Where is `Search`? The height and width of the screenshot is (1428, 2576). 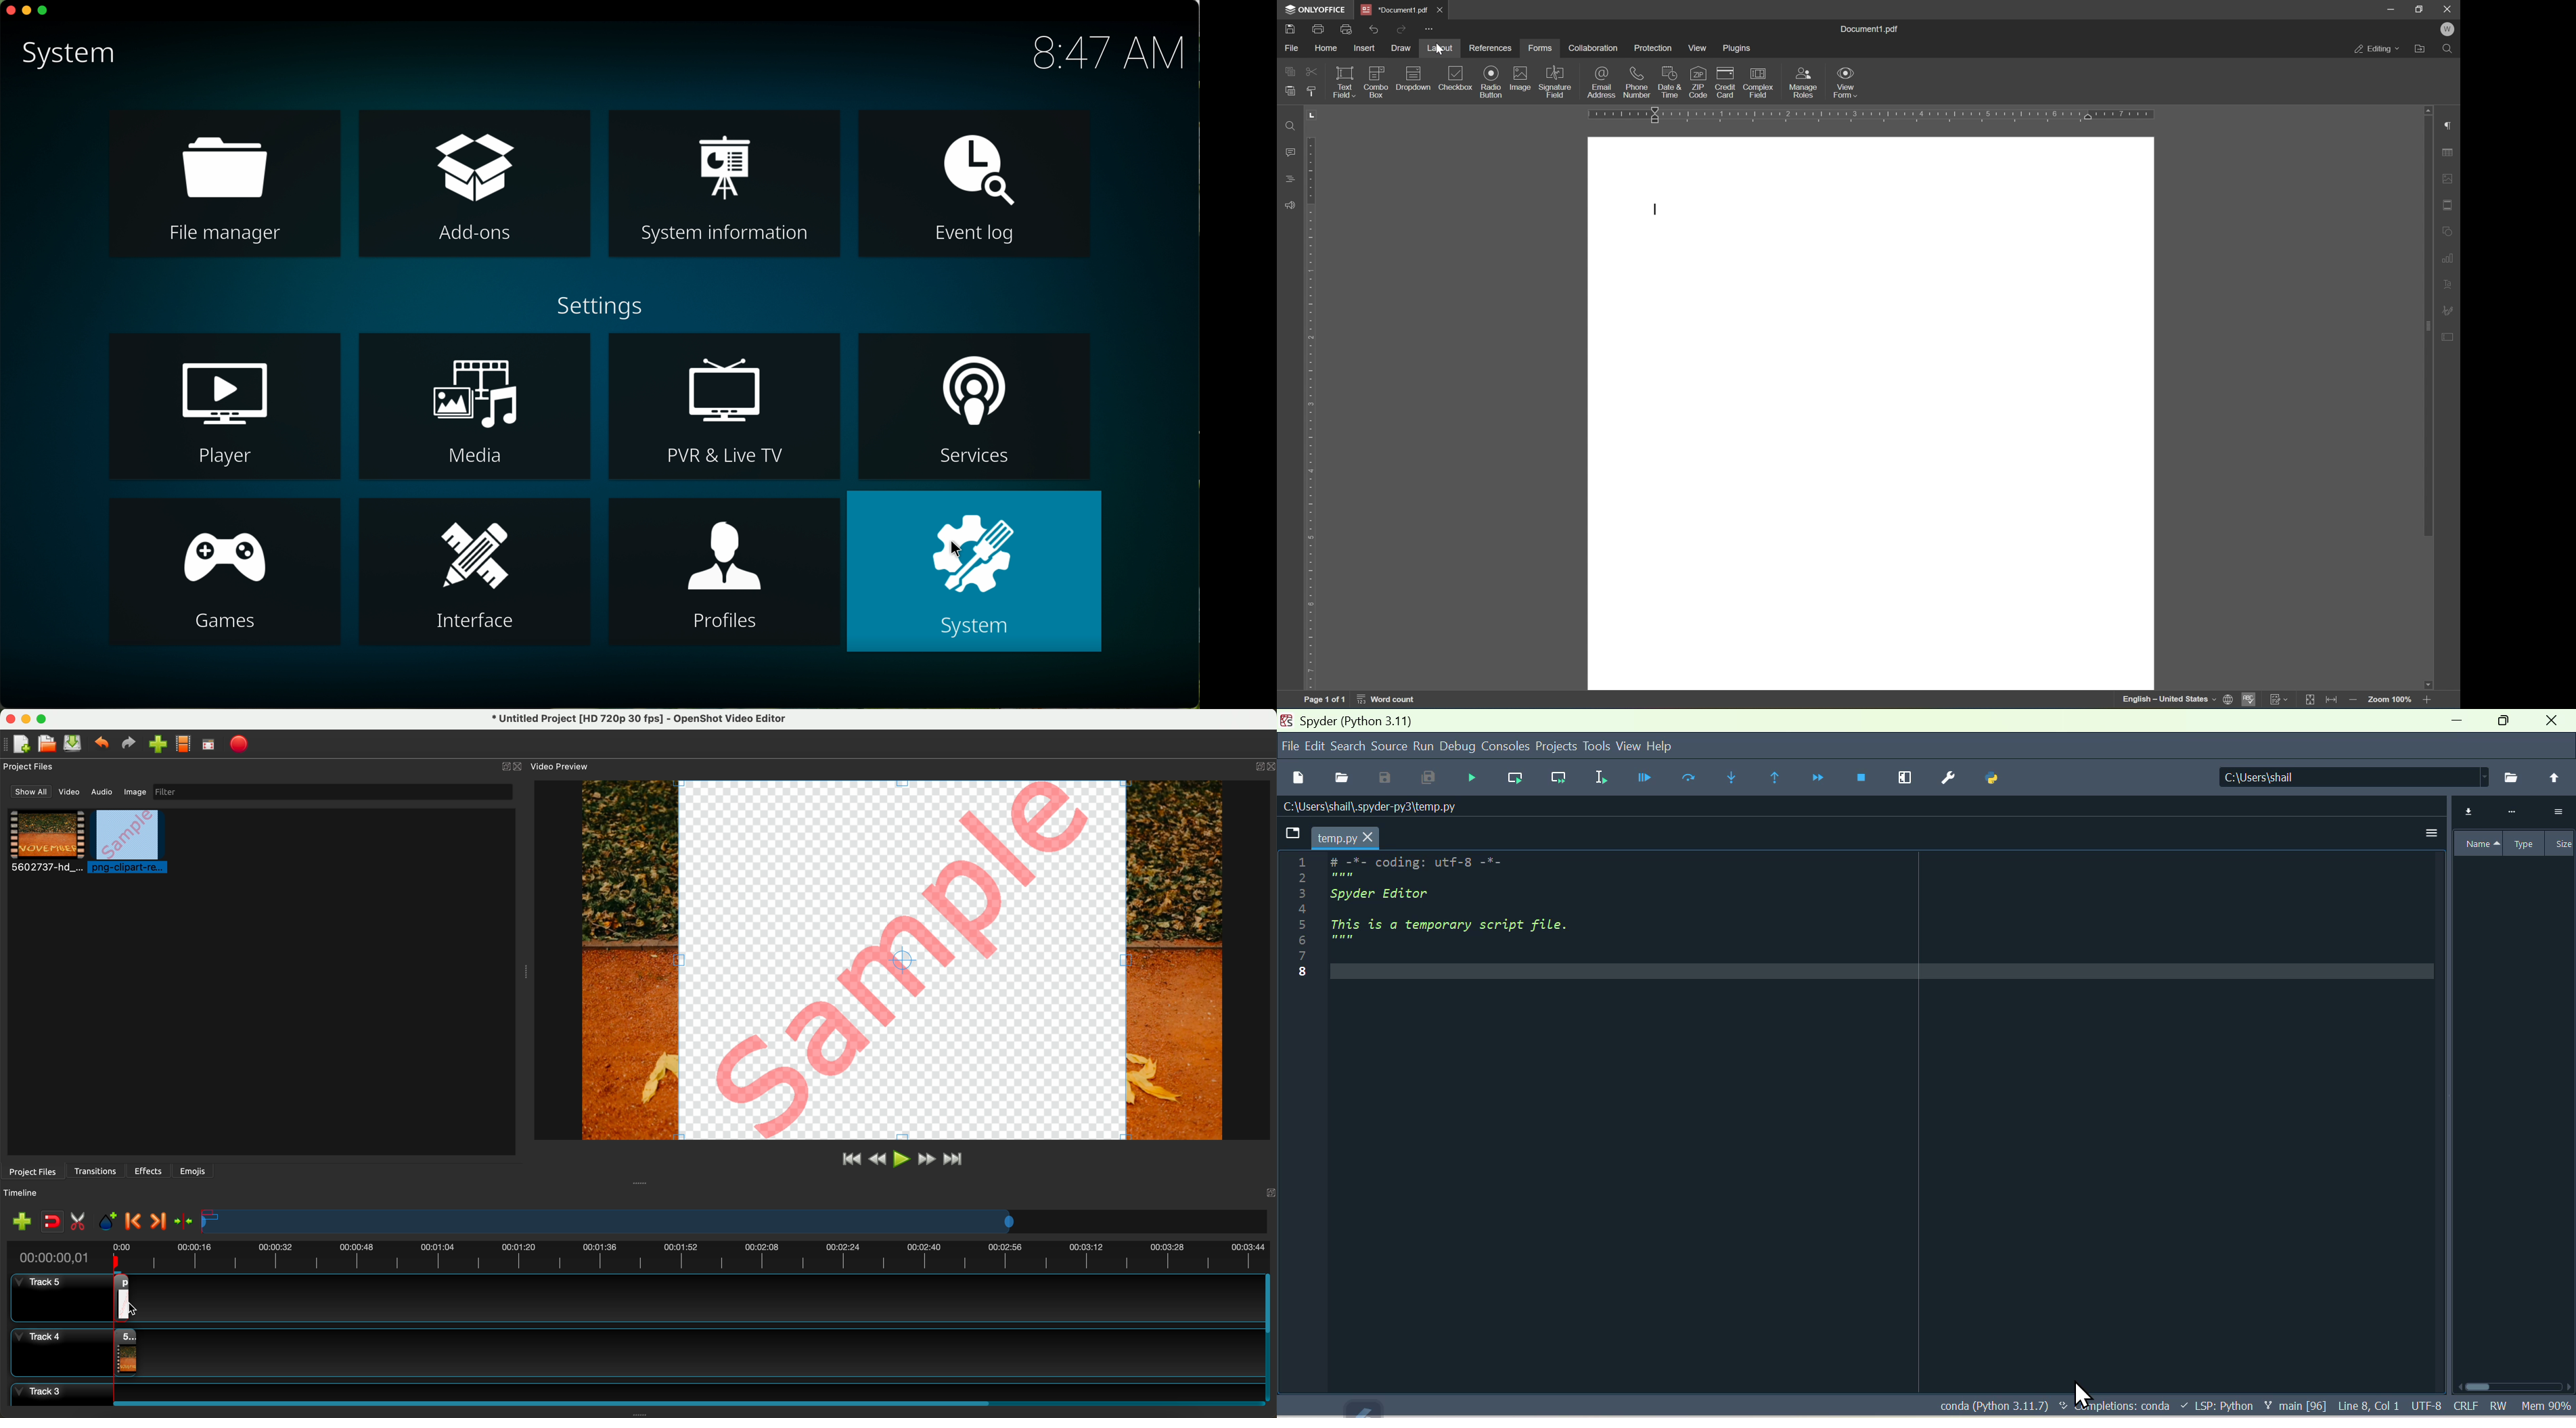 Search is located at coordinates (1349, 745).